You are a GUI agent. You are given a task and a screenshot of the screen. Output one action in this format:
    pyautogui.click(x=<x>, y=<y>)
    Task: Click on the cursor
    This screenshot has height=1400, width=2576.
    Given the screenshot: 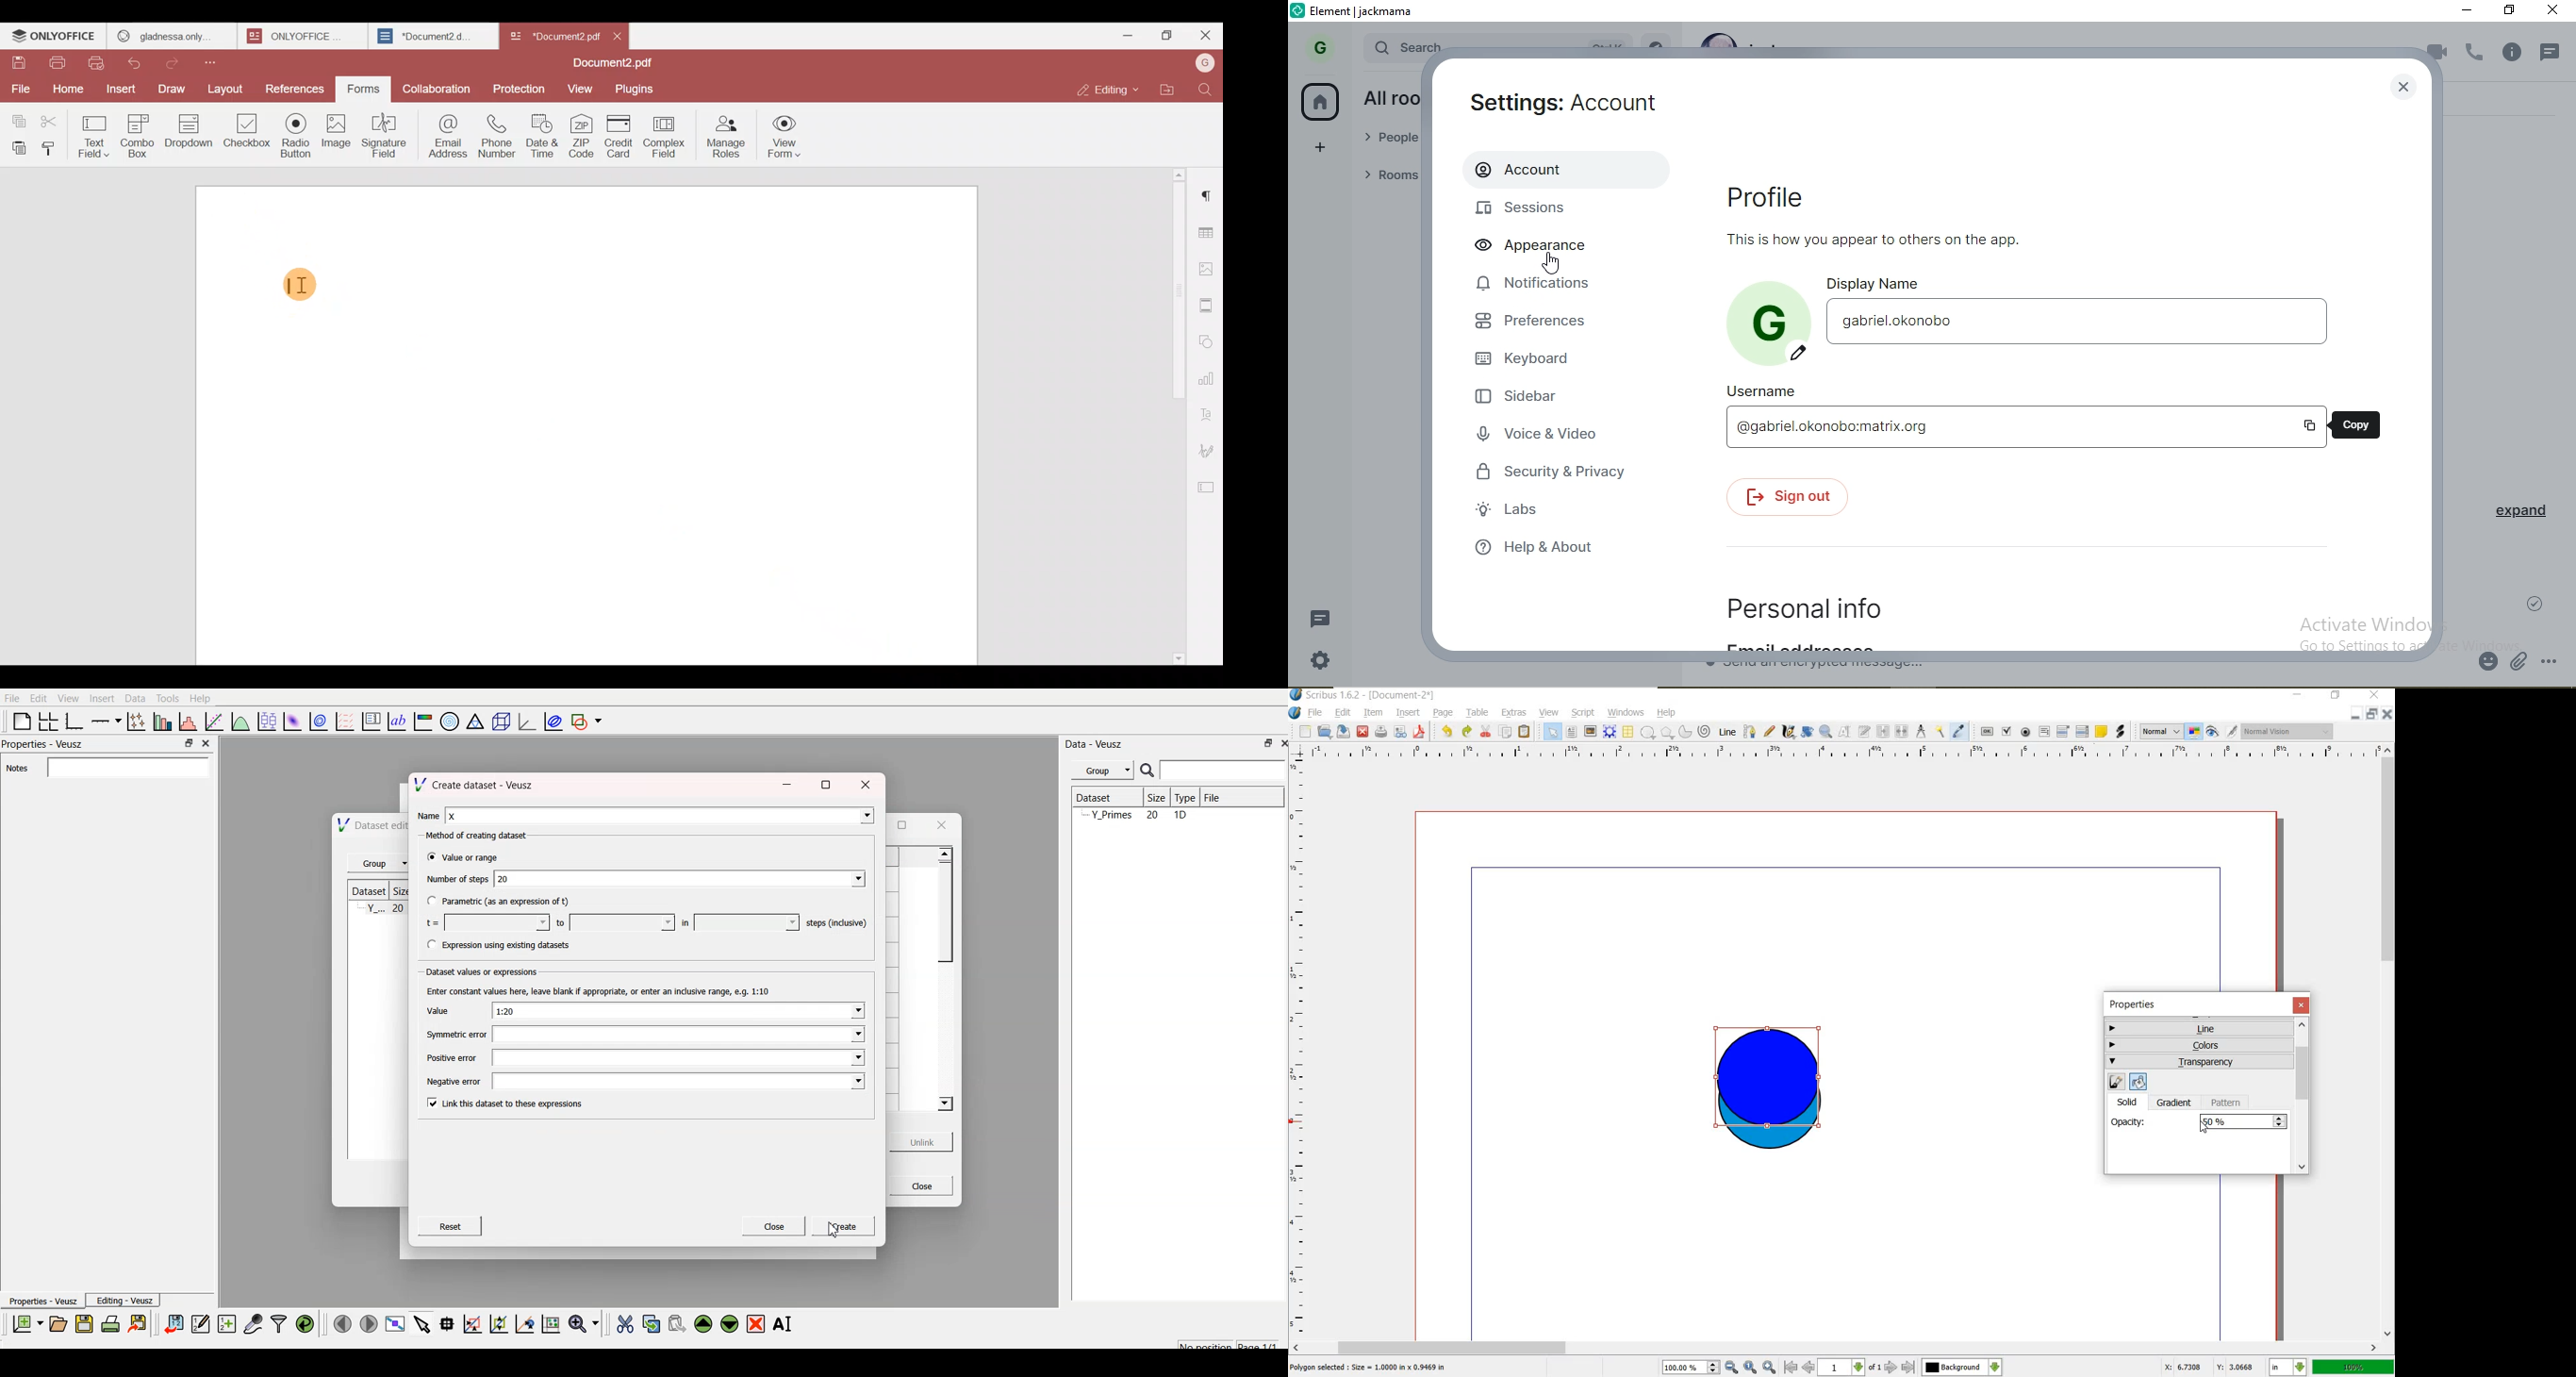 What is the action you would take?
    pyautogui.click(x=2206, y=1130)
    